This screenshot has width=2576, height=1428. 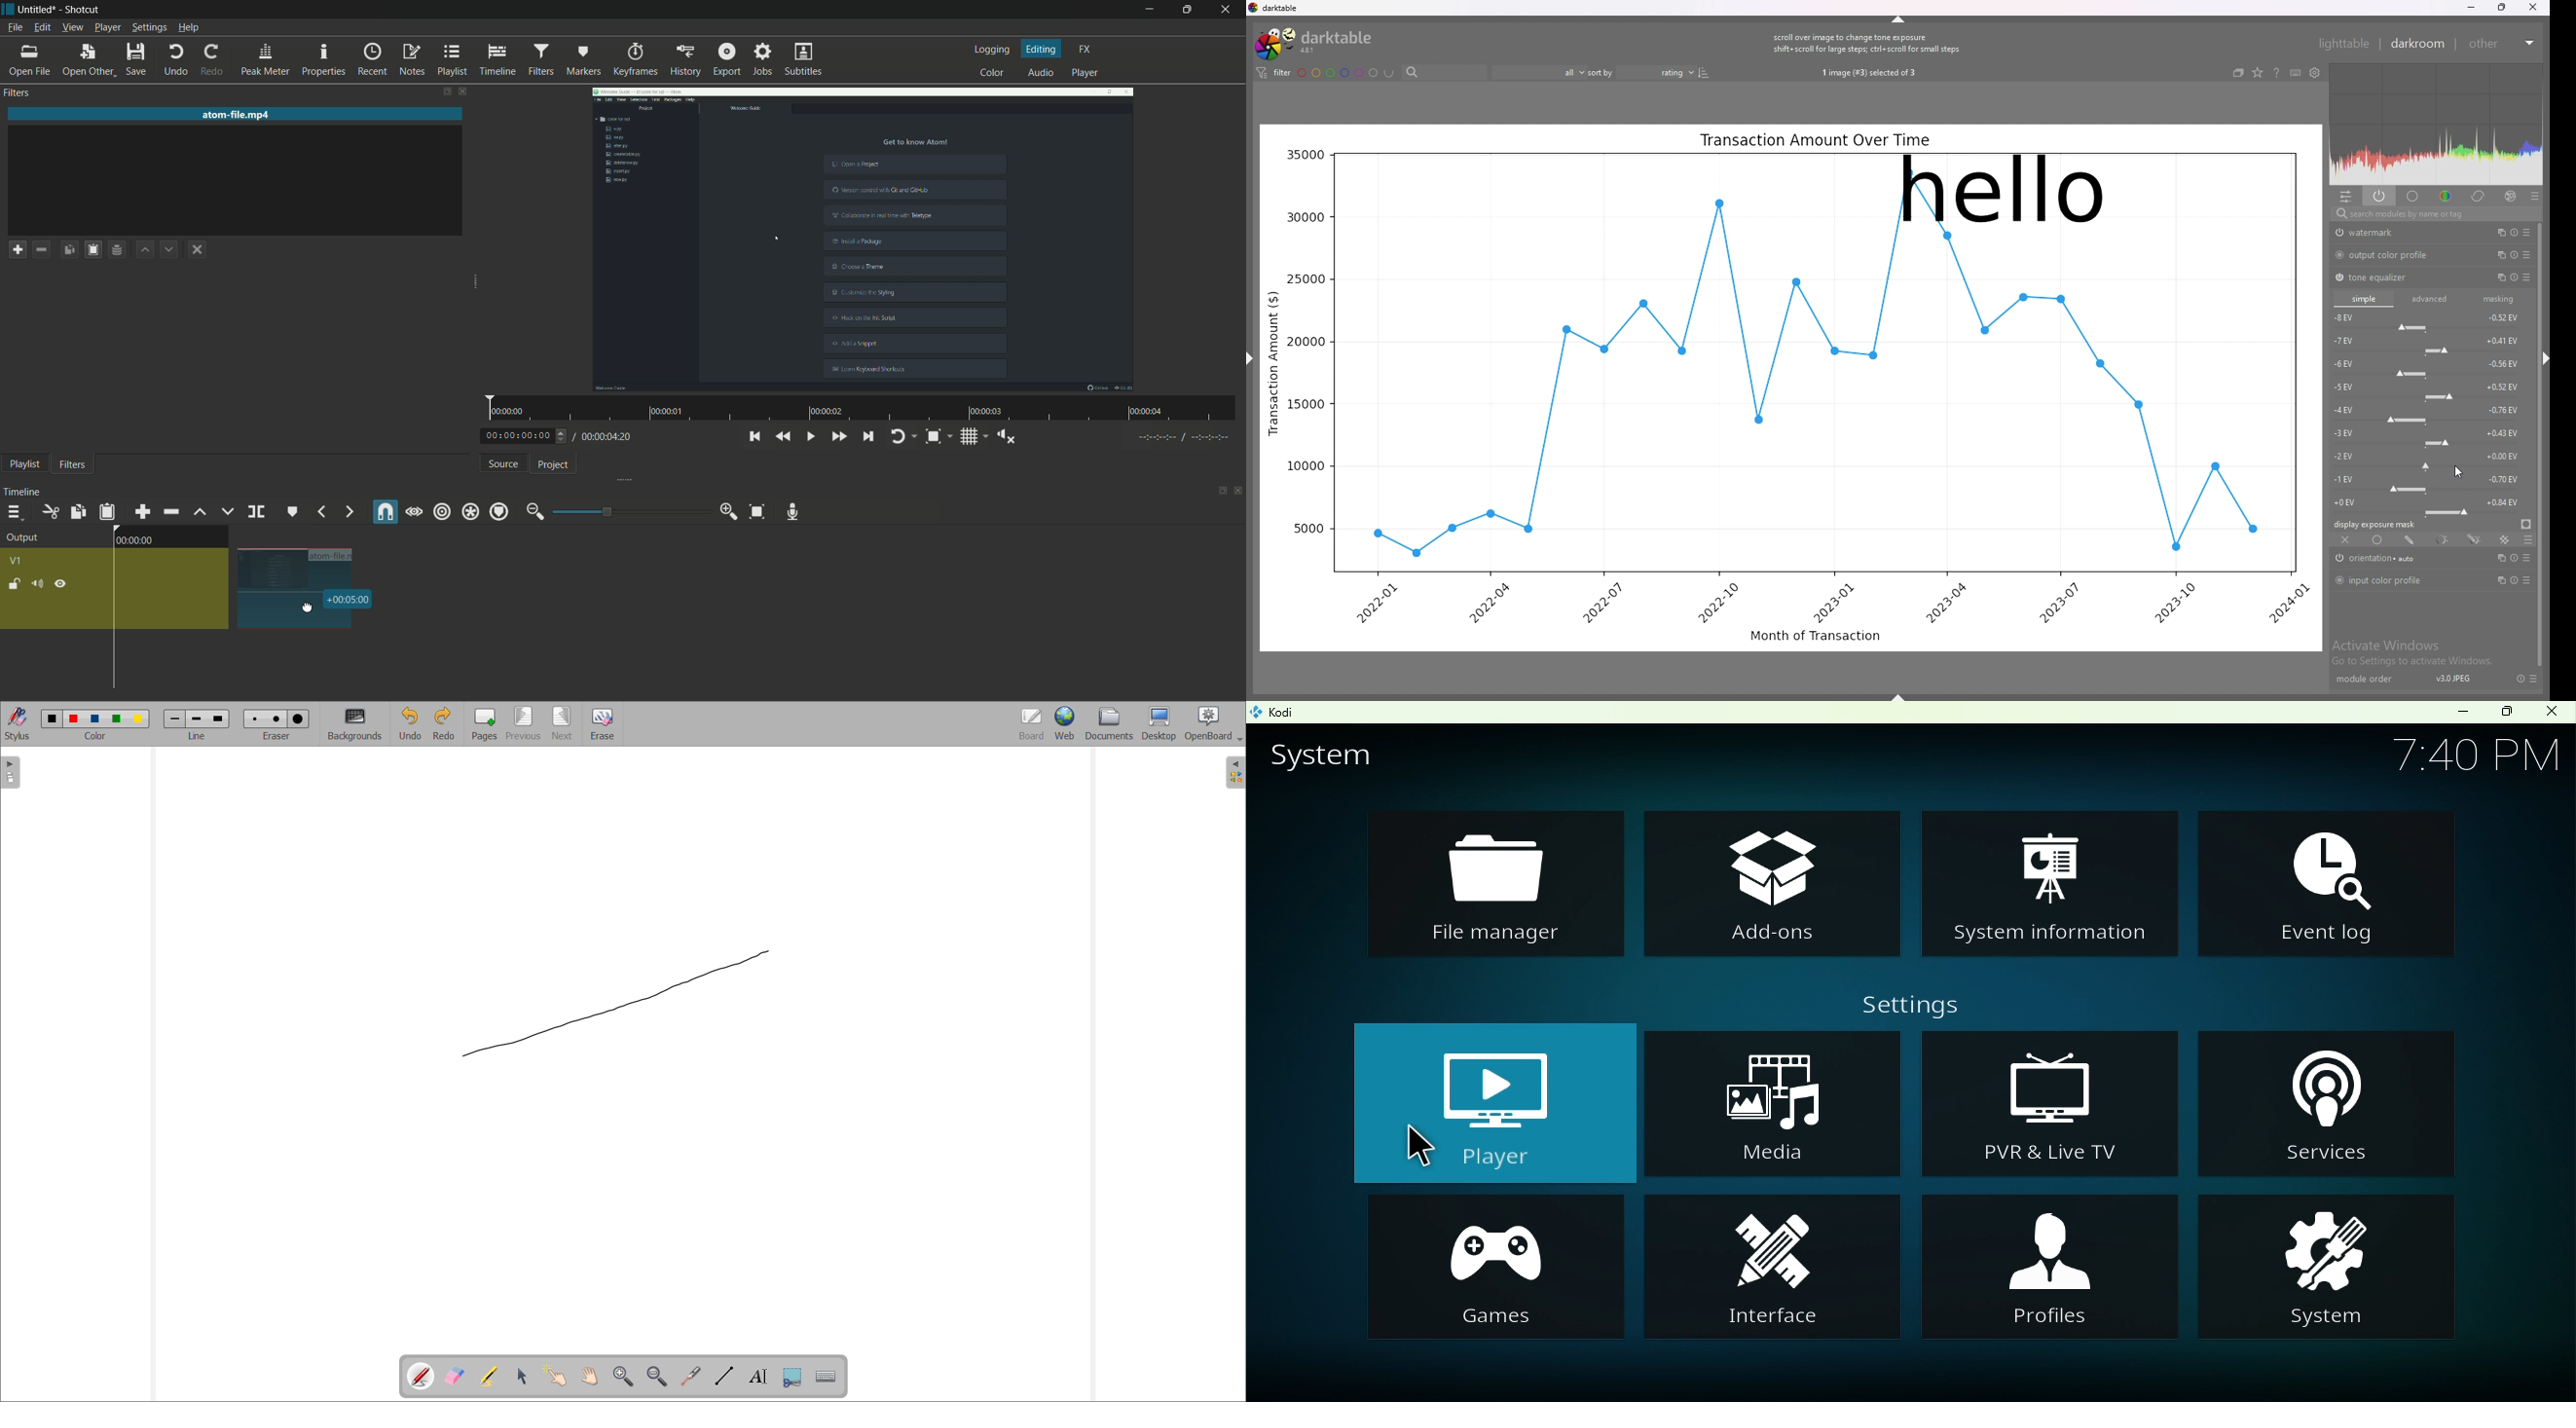 I want to click on cursor, so click(x=1422, y=1145).